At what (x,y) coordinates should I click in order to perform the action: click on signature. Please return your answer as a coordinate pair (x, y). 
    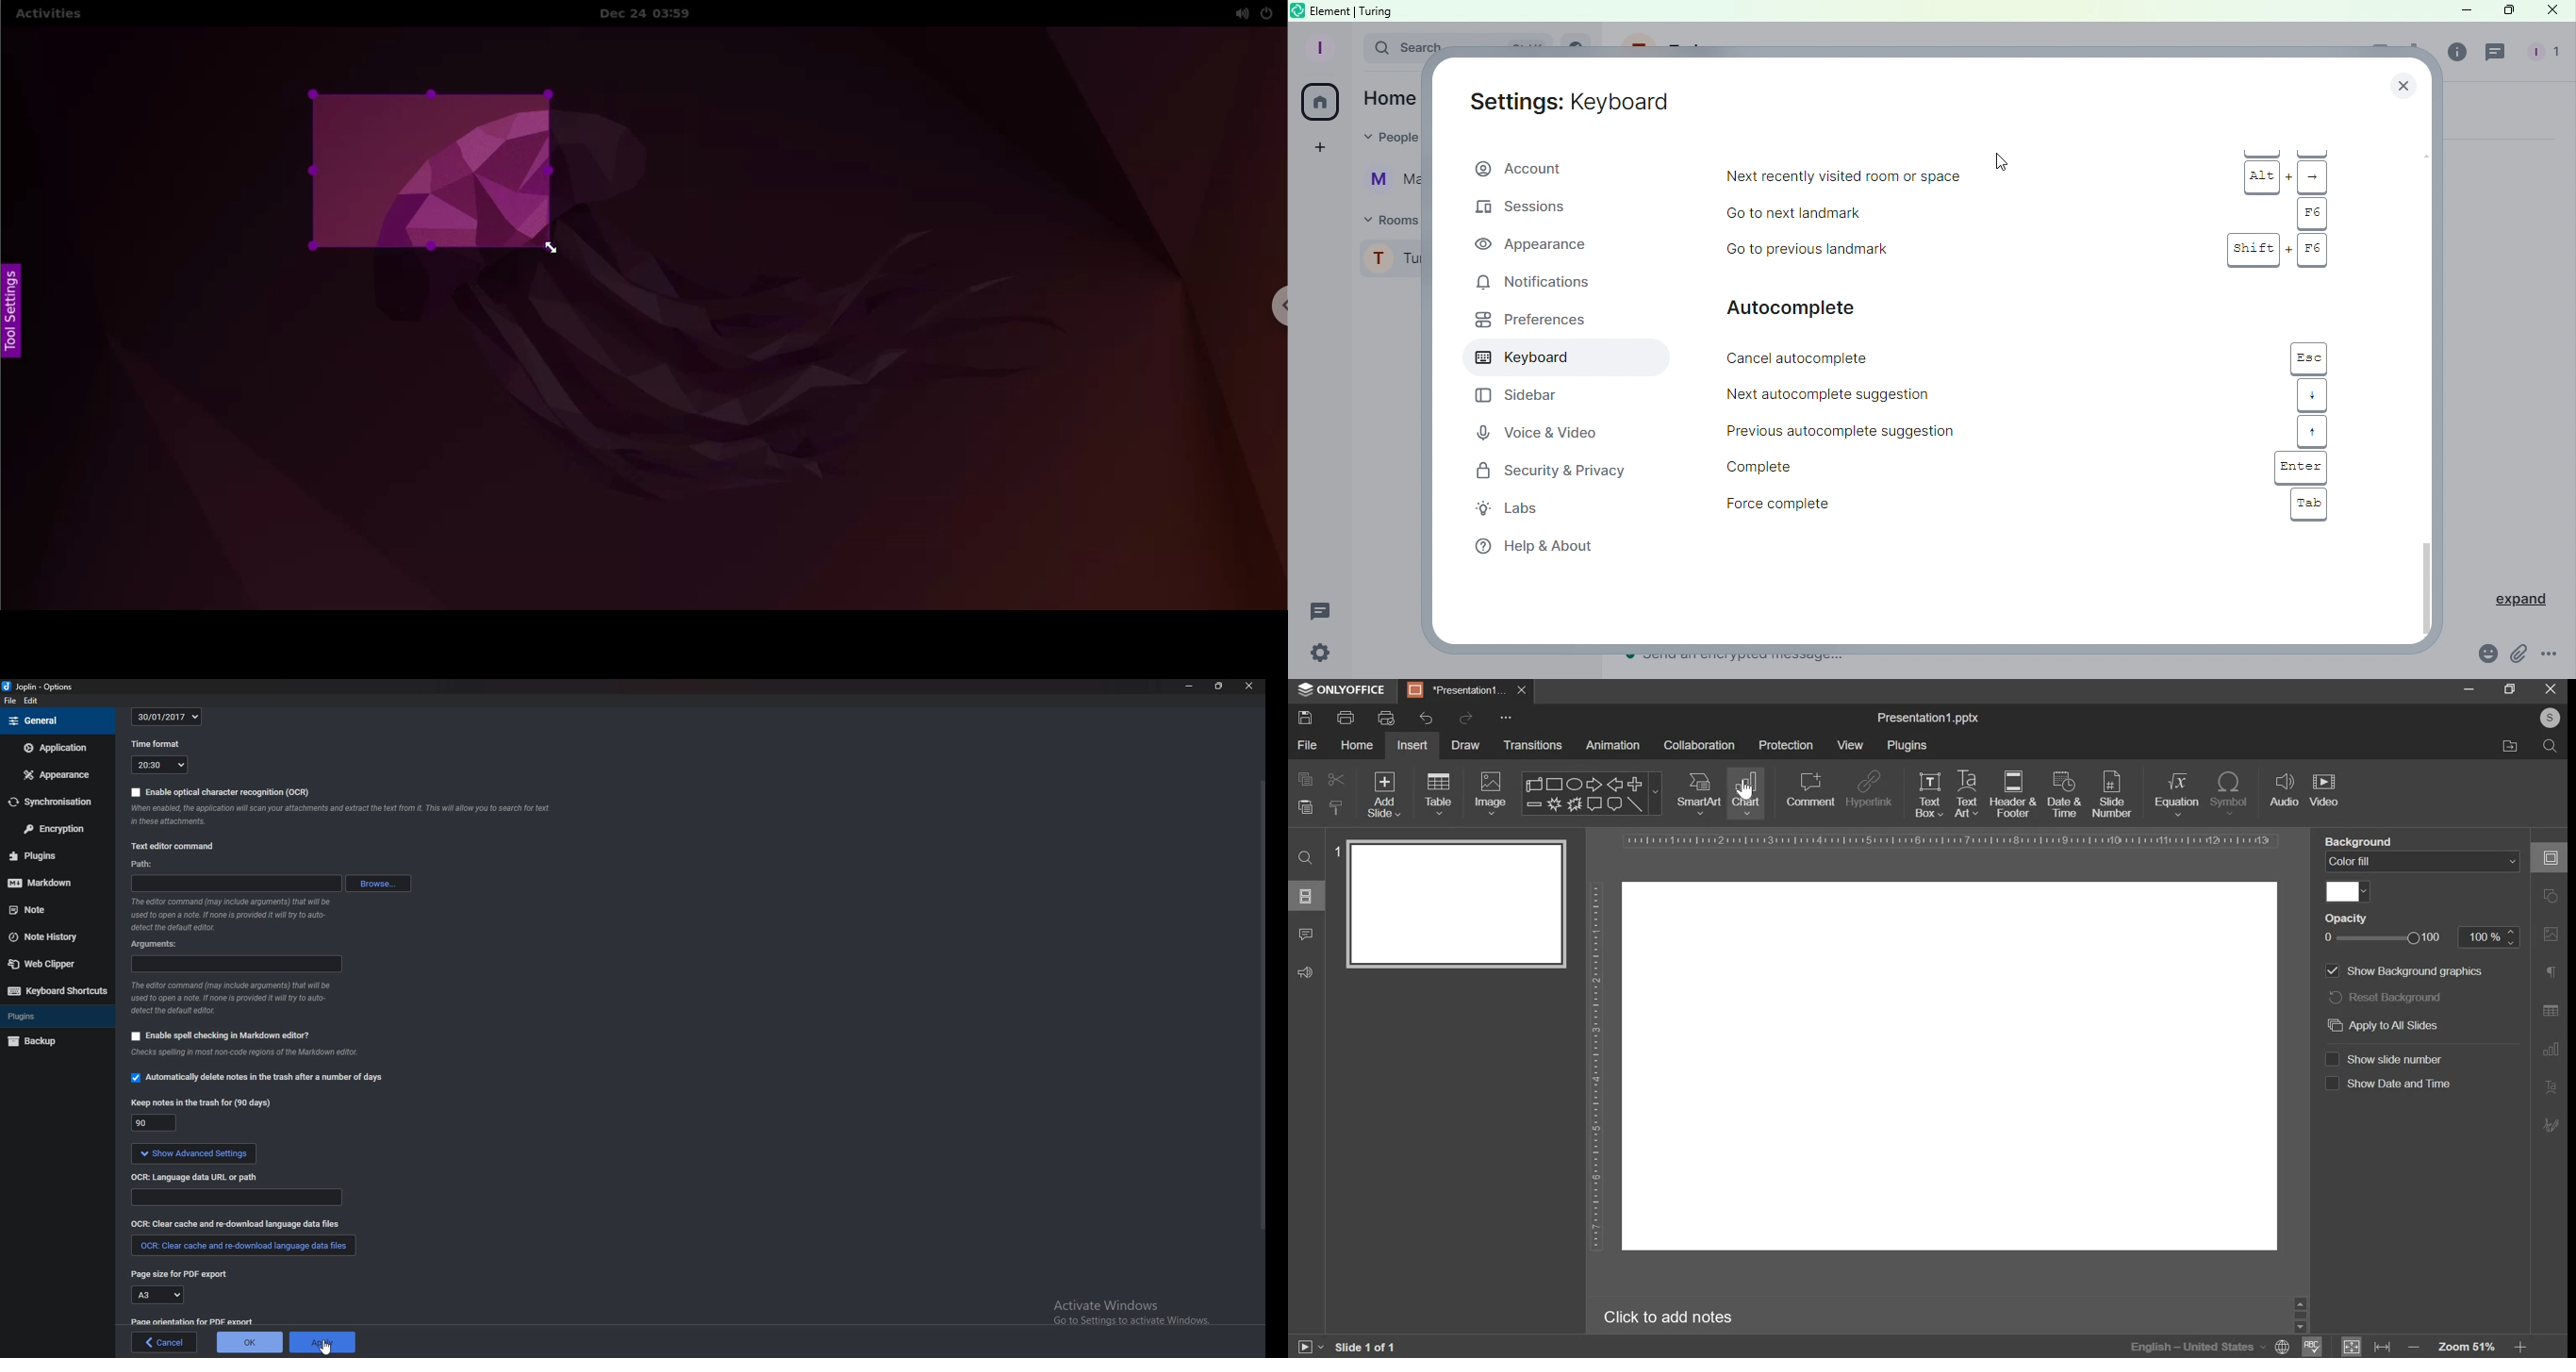
    Looking at the image, I should click on (2551, 1126).